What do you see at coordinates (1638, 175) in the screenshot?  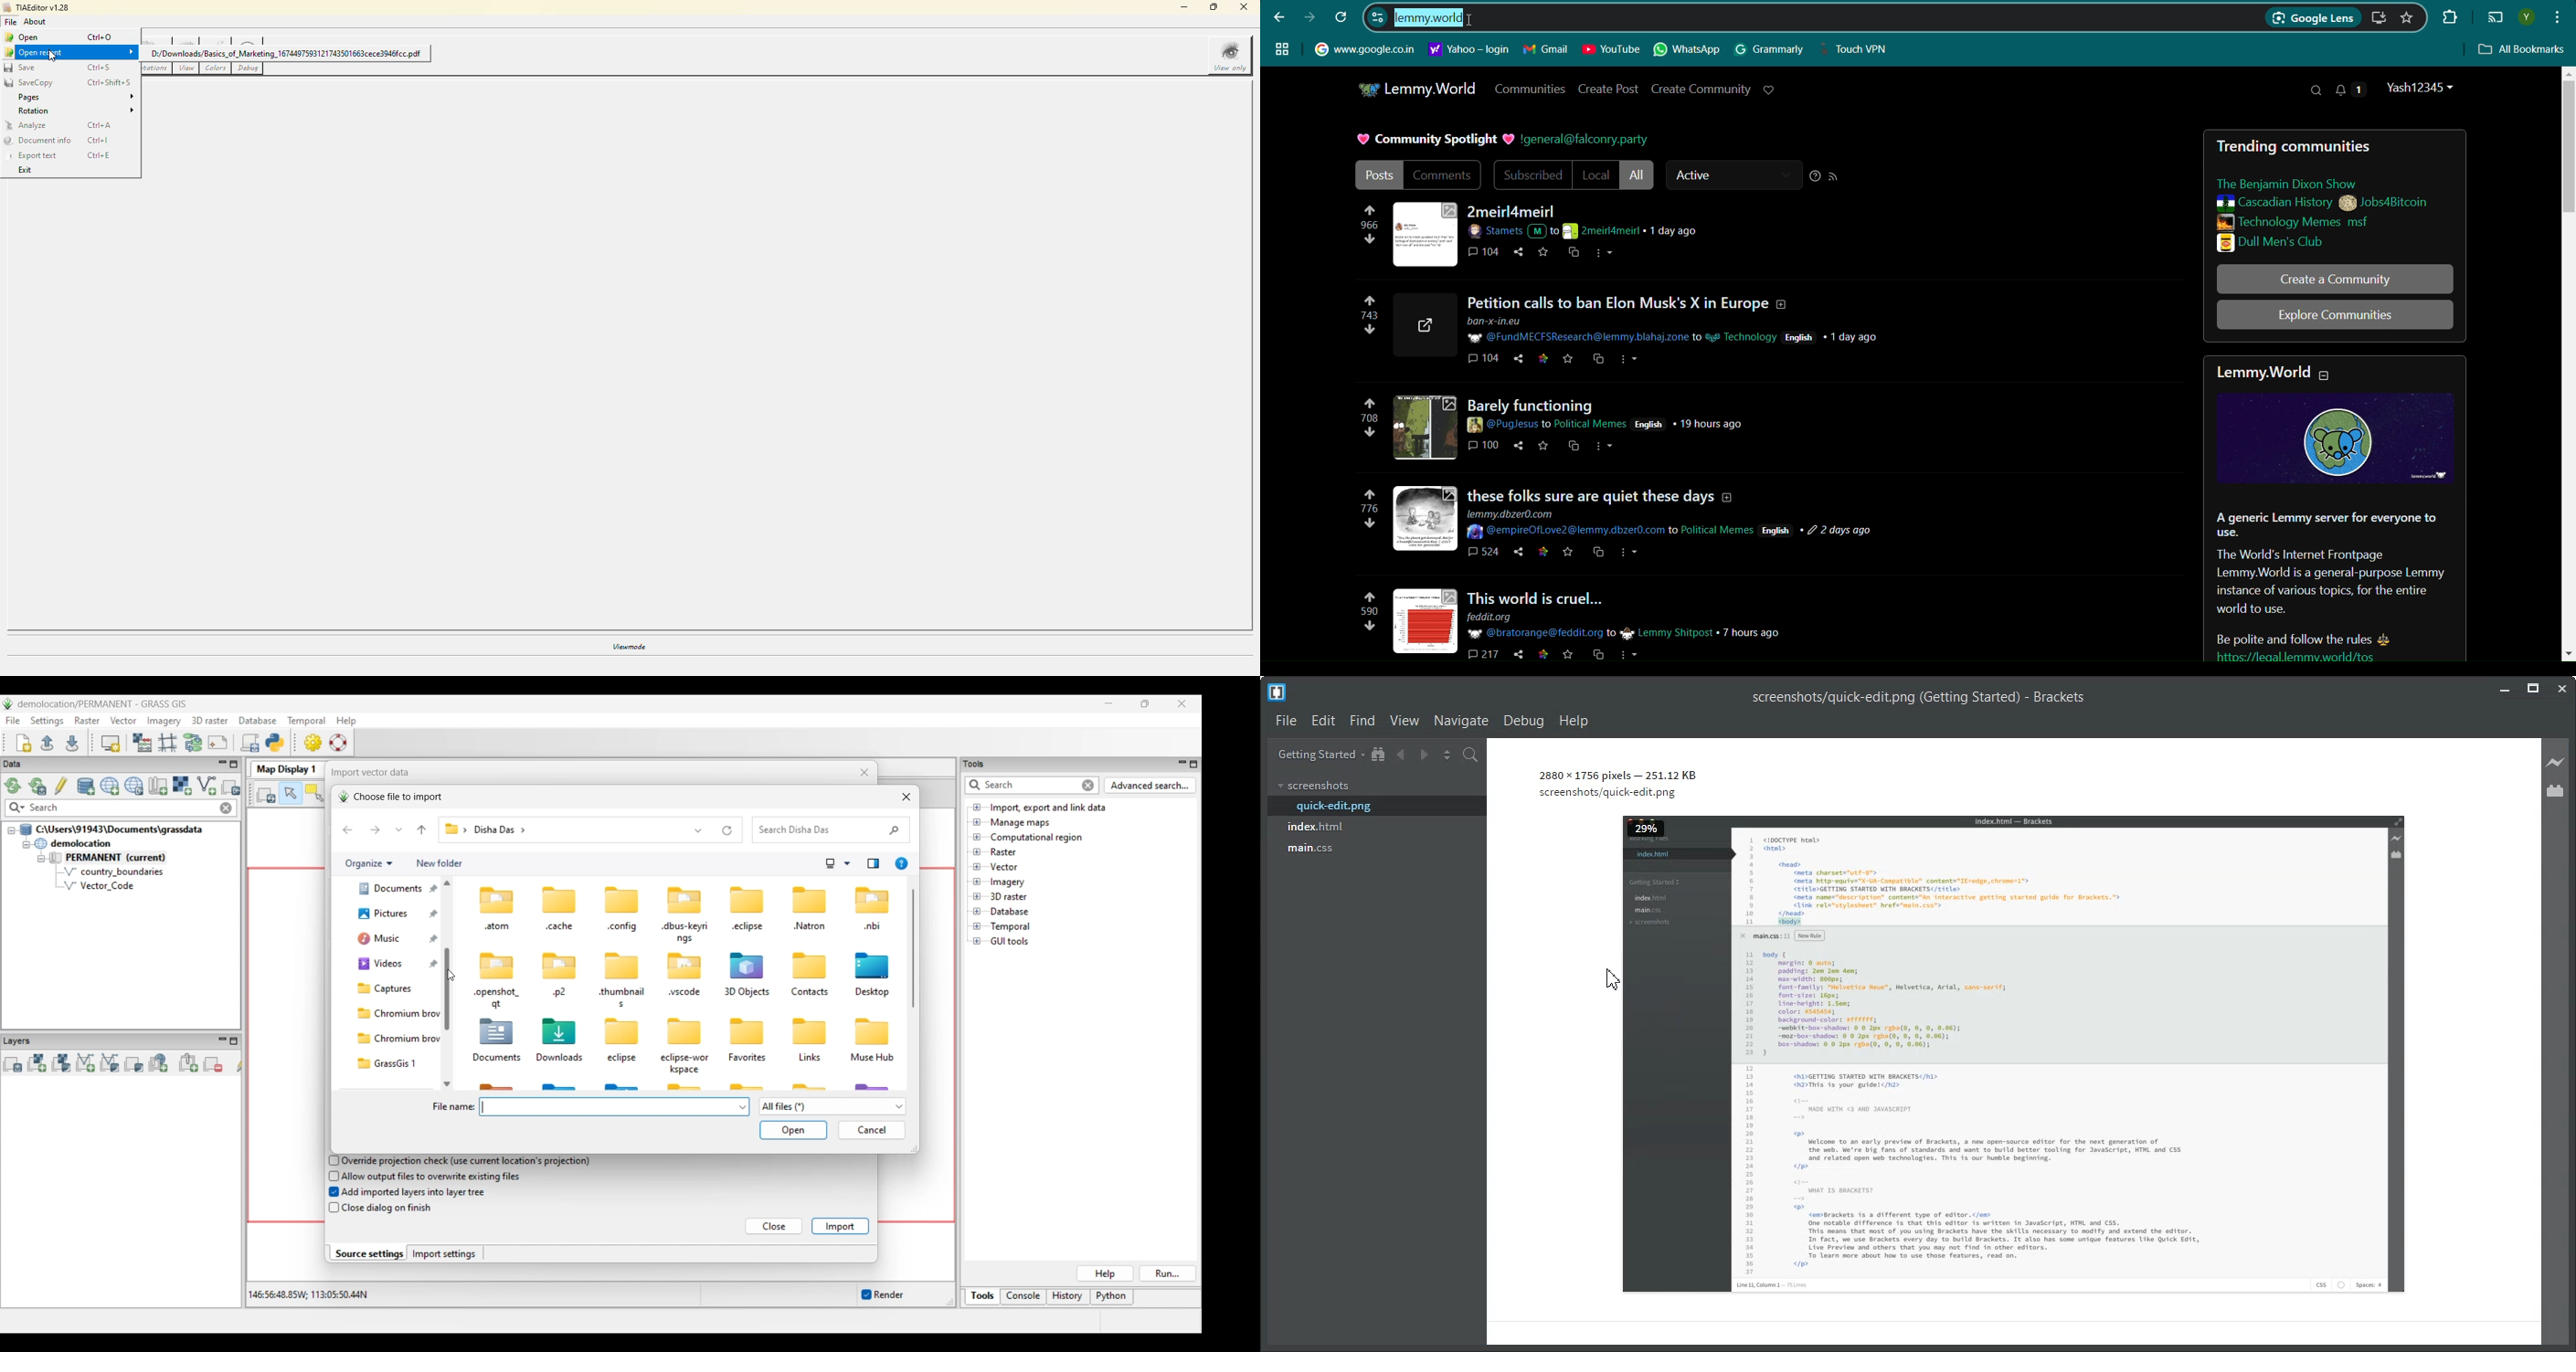 I see `All` at bounding box center [1638, 175].